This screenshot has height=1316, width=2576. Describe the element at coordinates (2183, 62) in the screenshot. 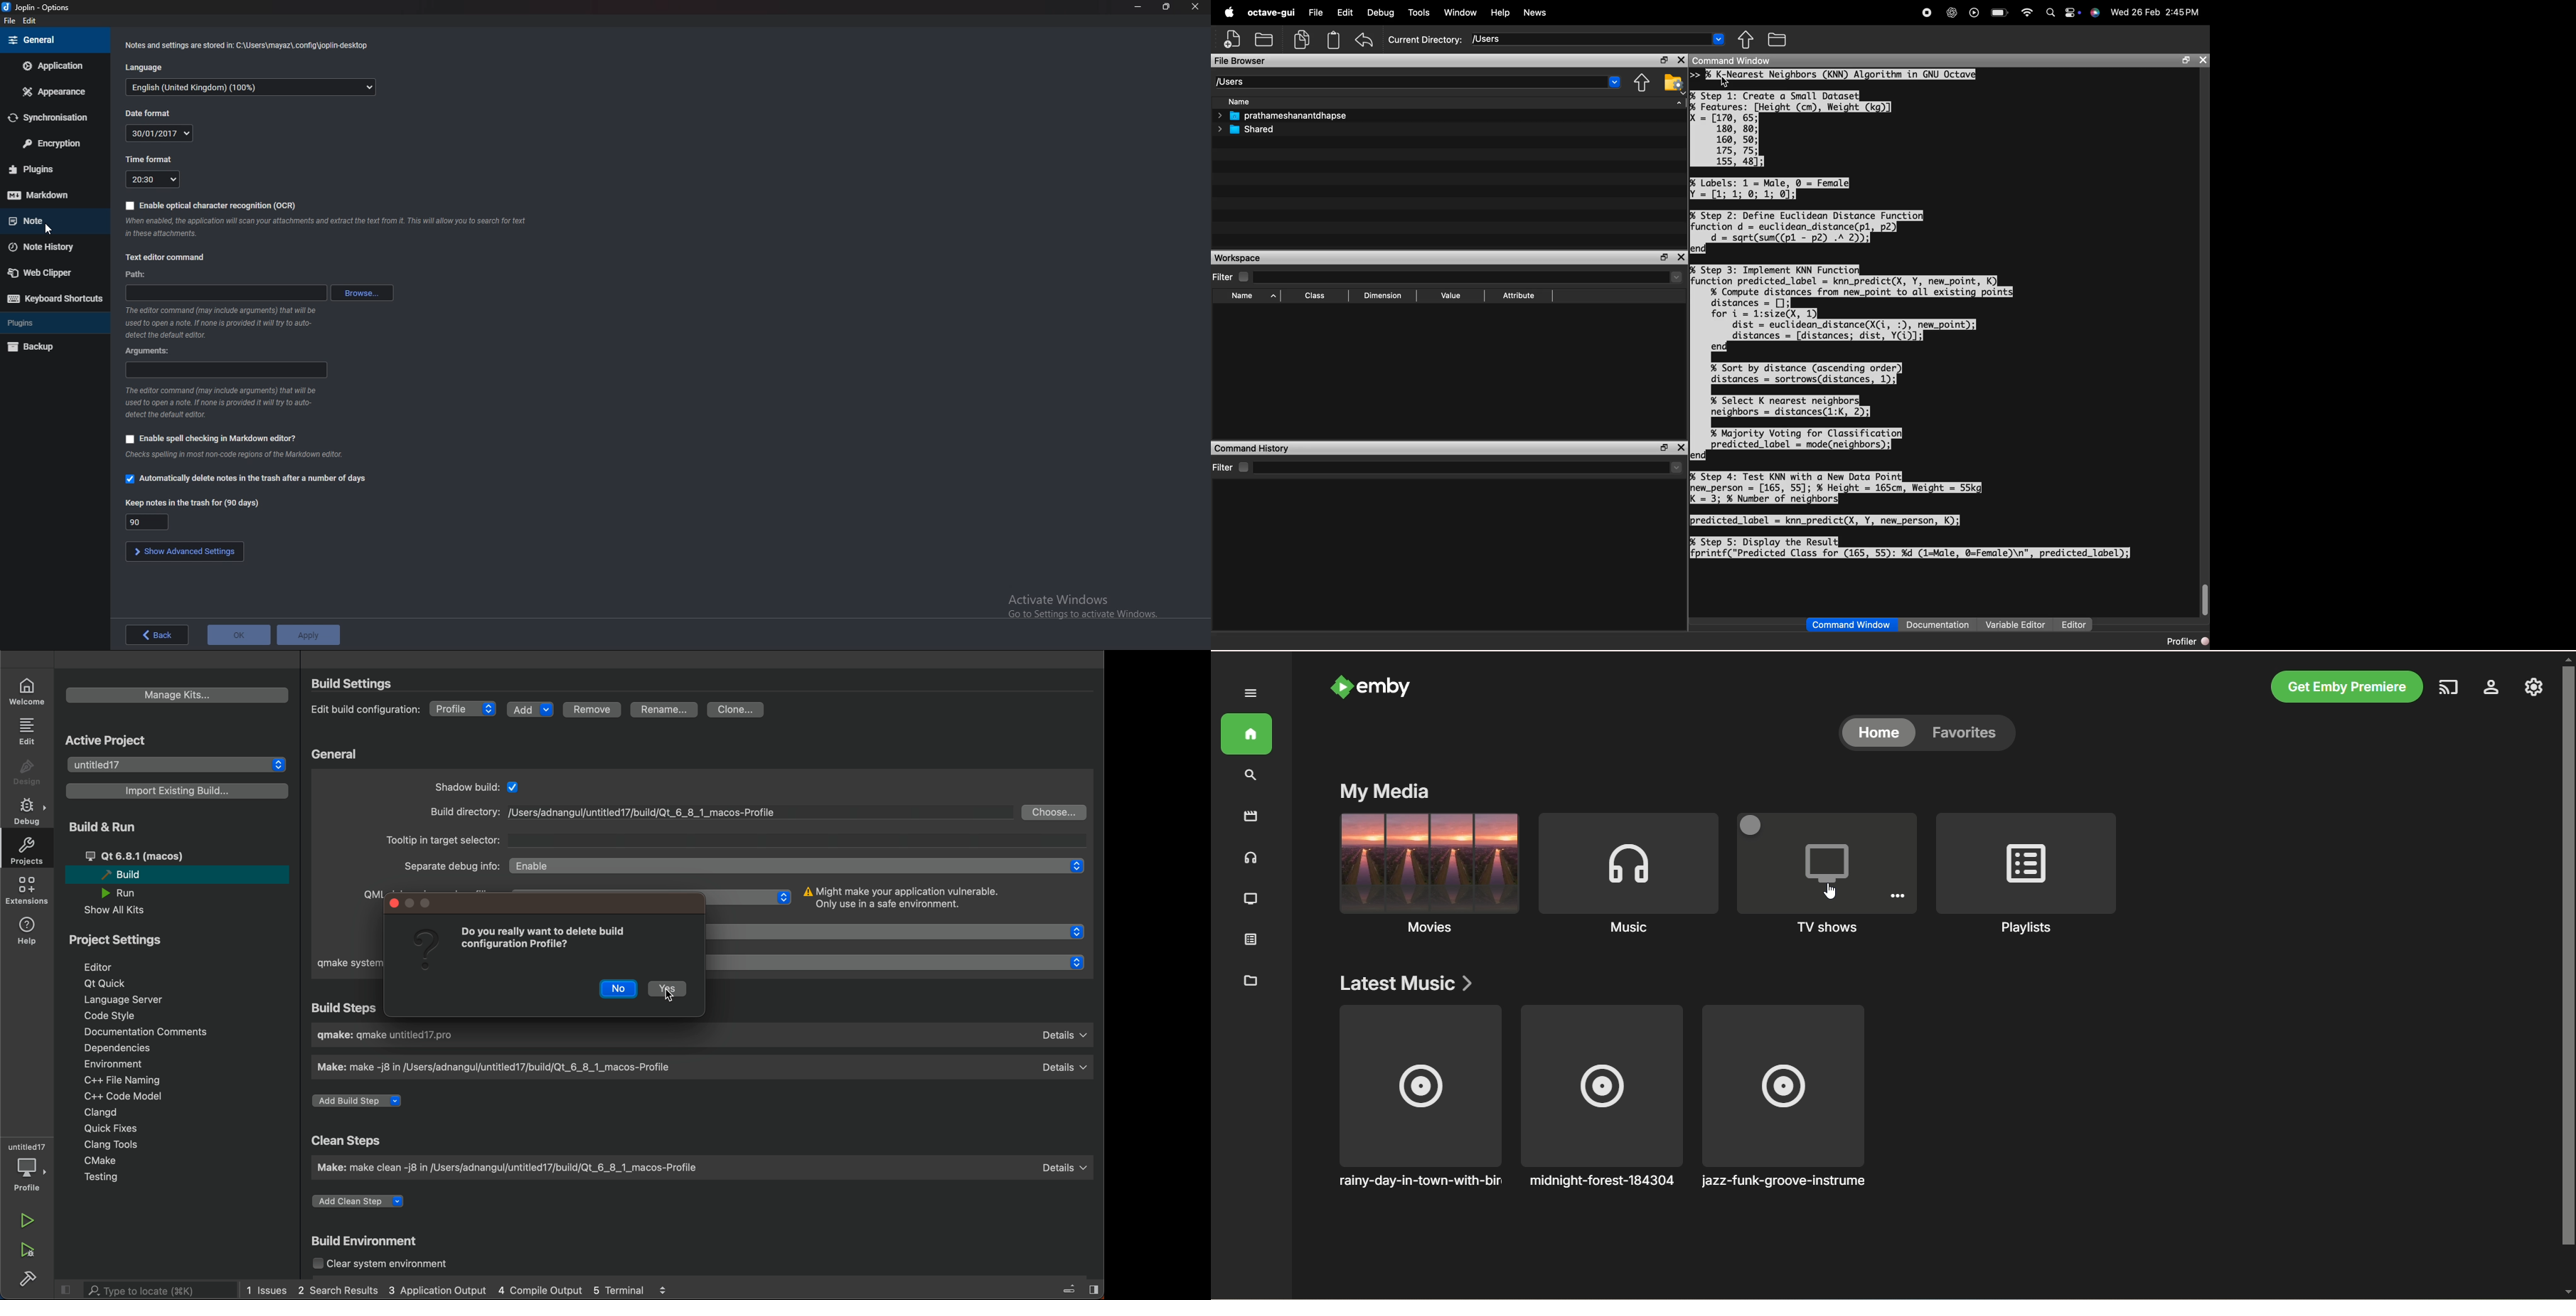

I see `maximise` at that location.